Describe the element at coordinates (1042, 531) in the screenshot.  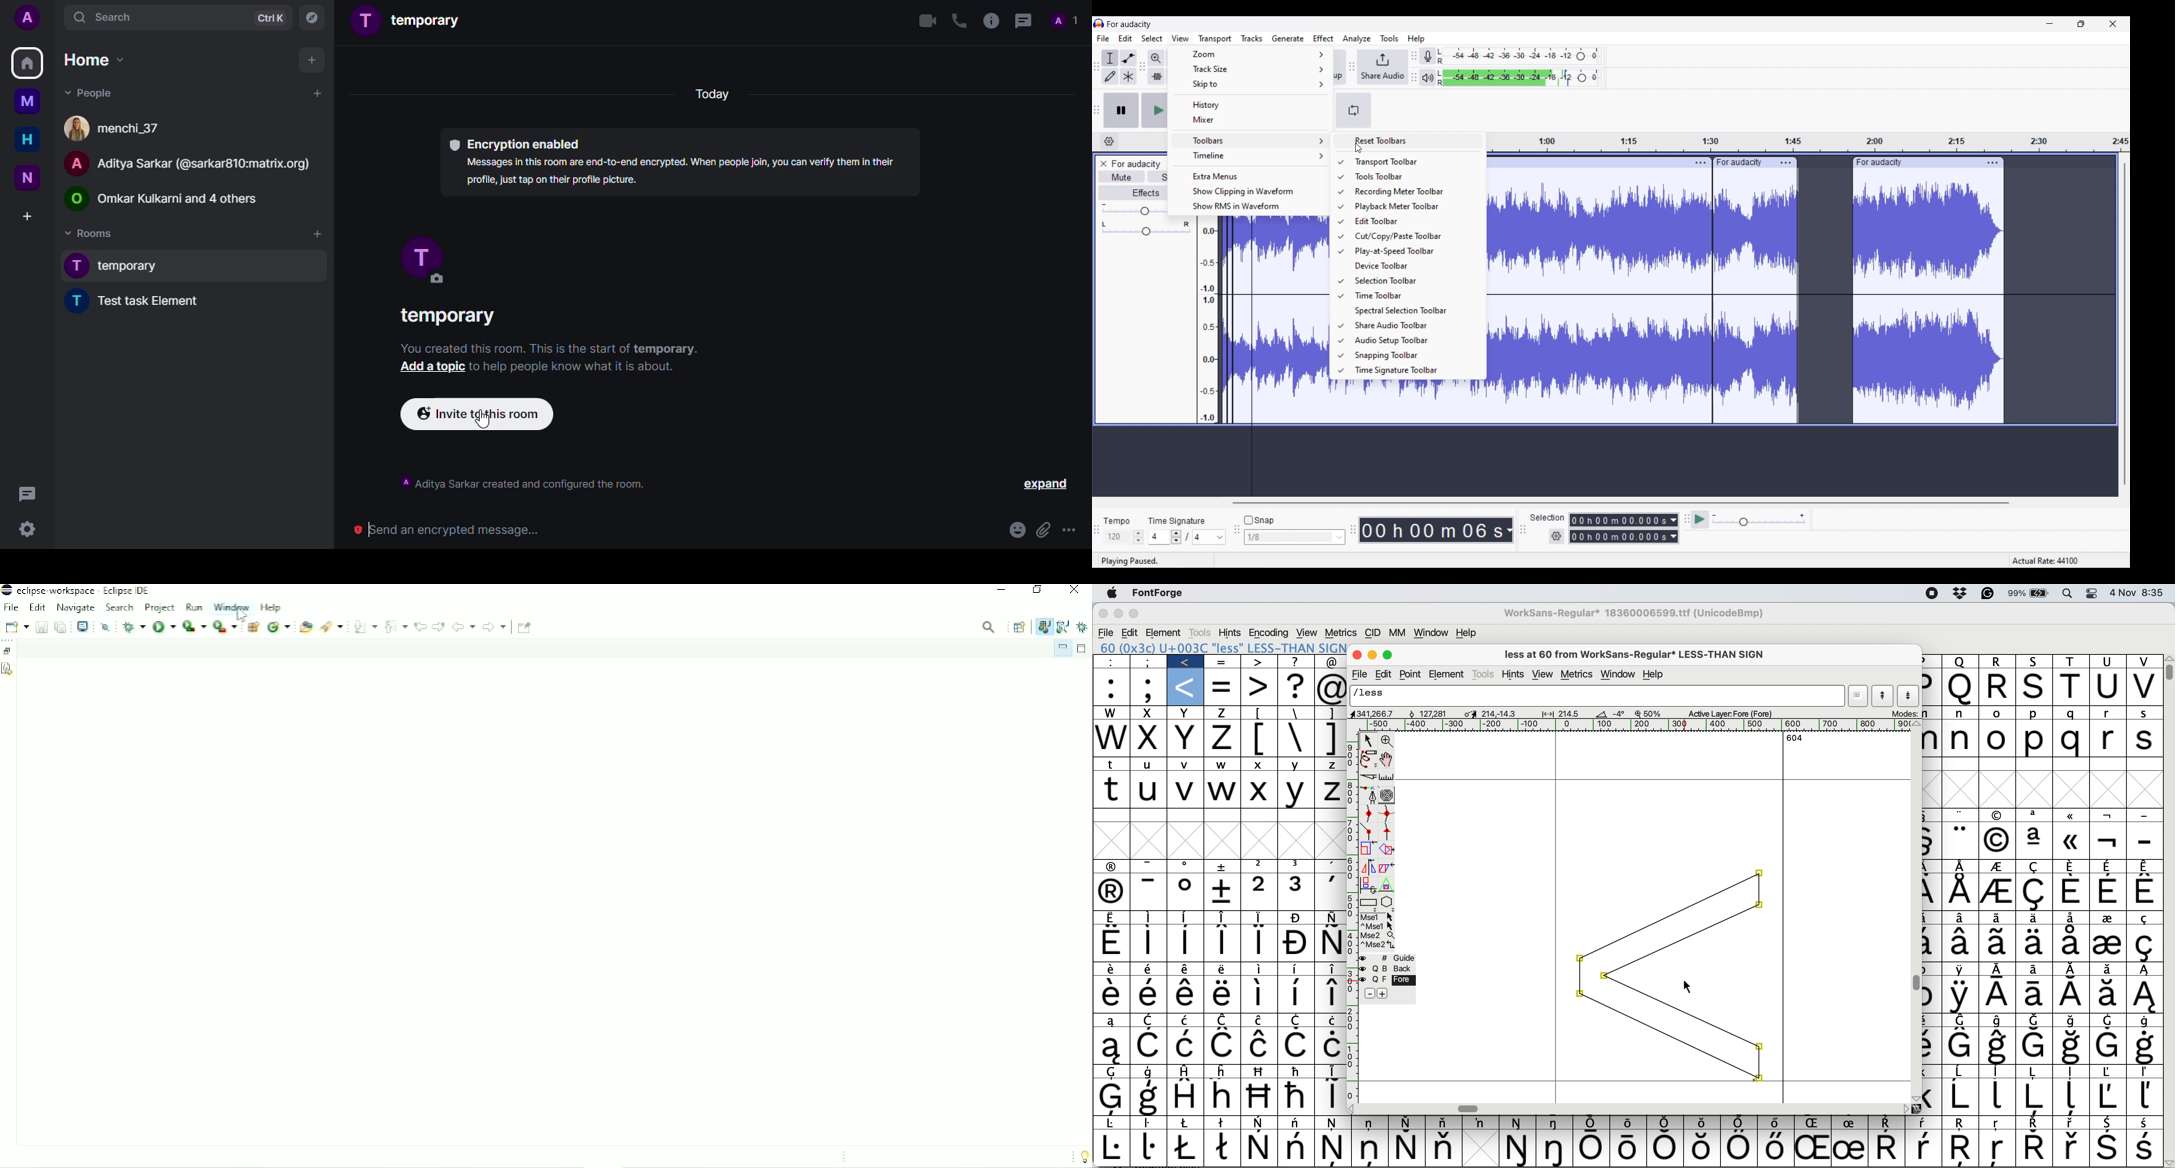
I see `attach` at that location.